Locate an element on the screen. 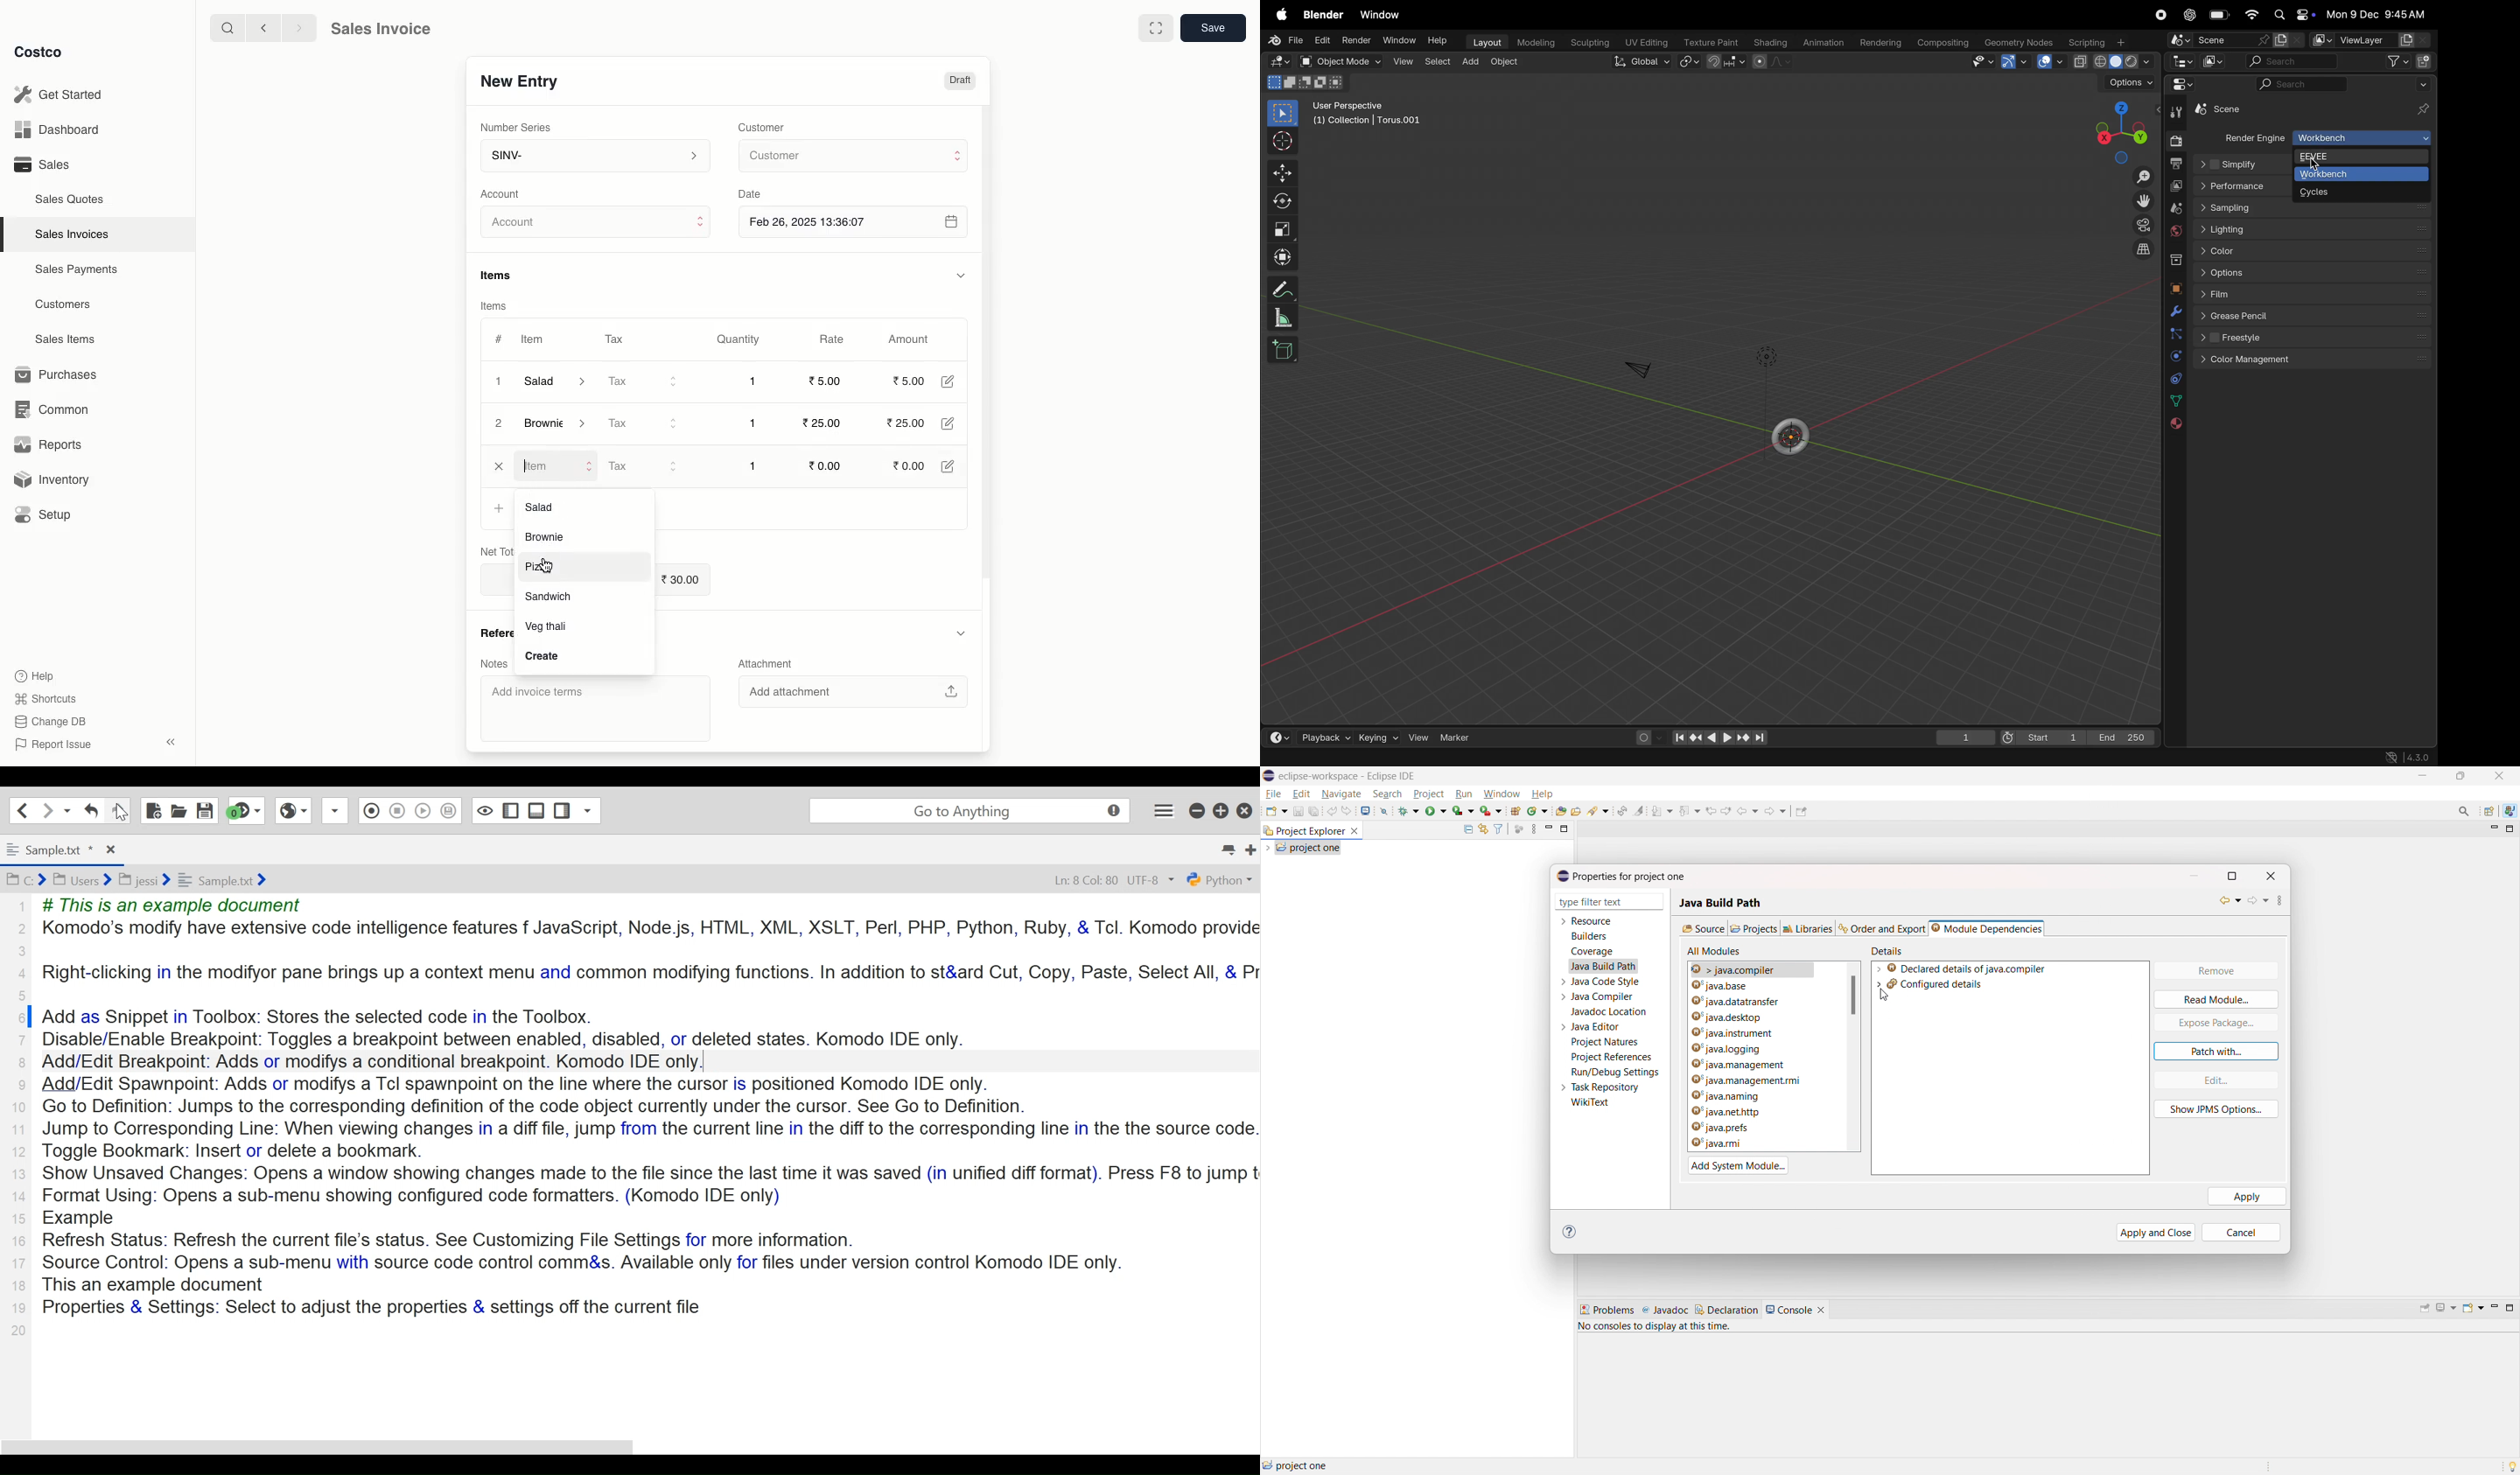 This screenshot has width=2520, height=1484. source is located at coordinates (1702, 928).